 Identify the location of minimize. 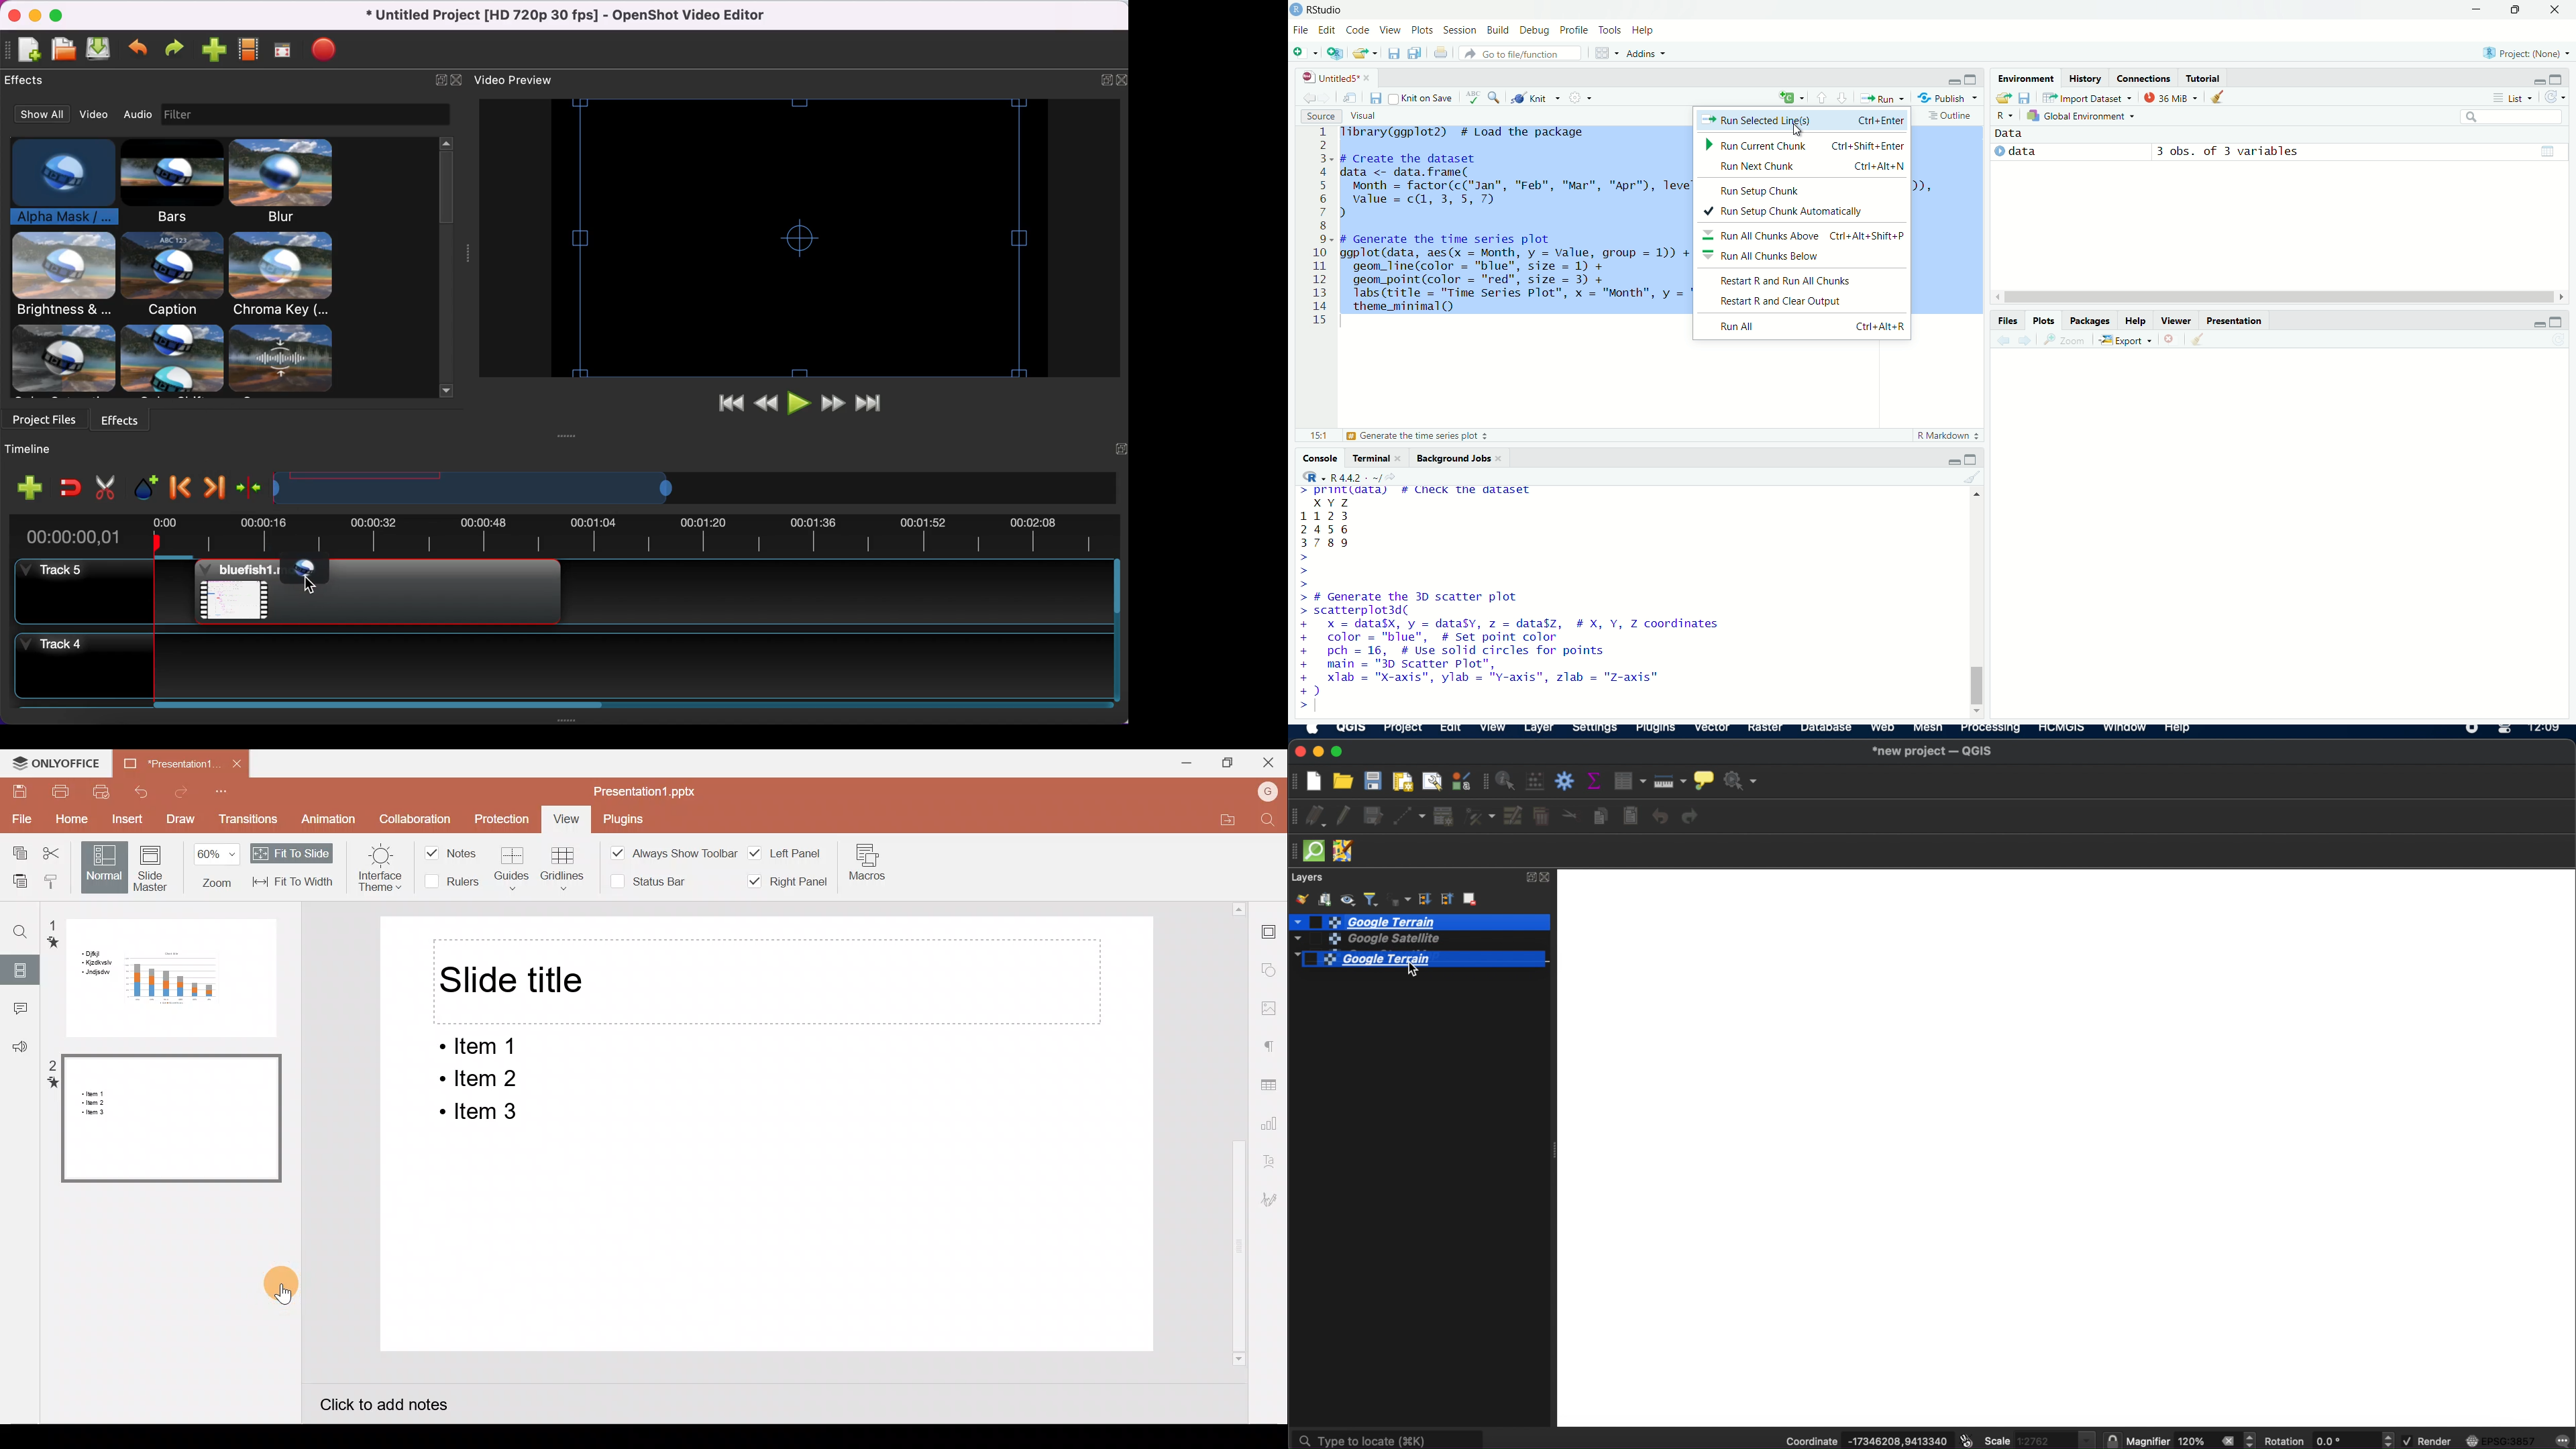
(2534, 321).